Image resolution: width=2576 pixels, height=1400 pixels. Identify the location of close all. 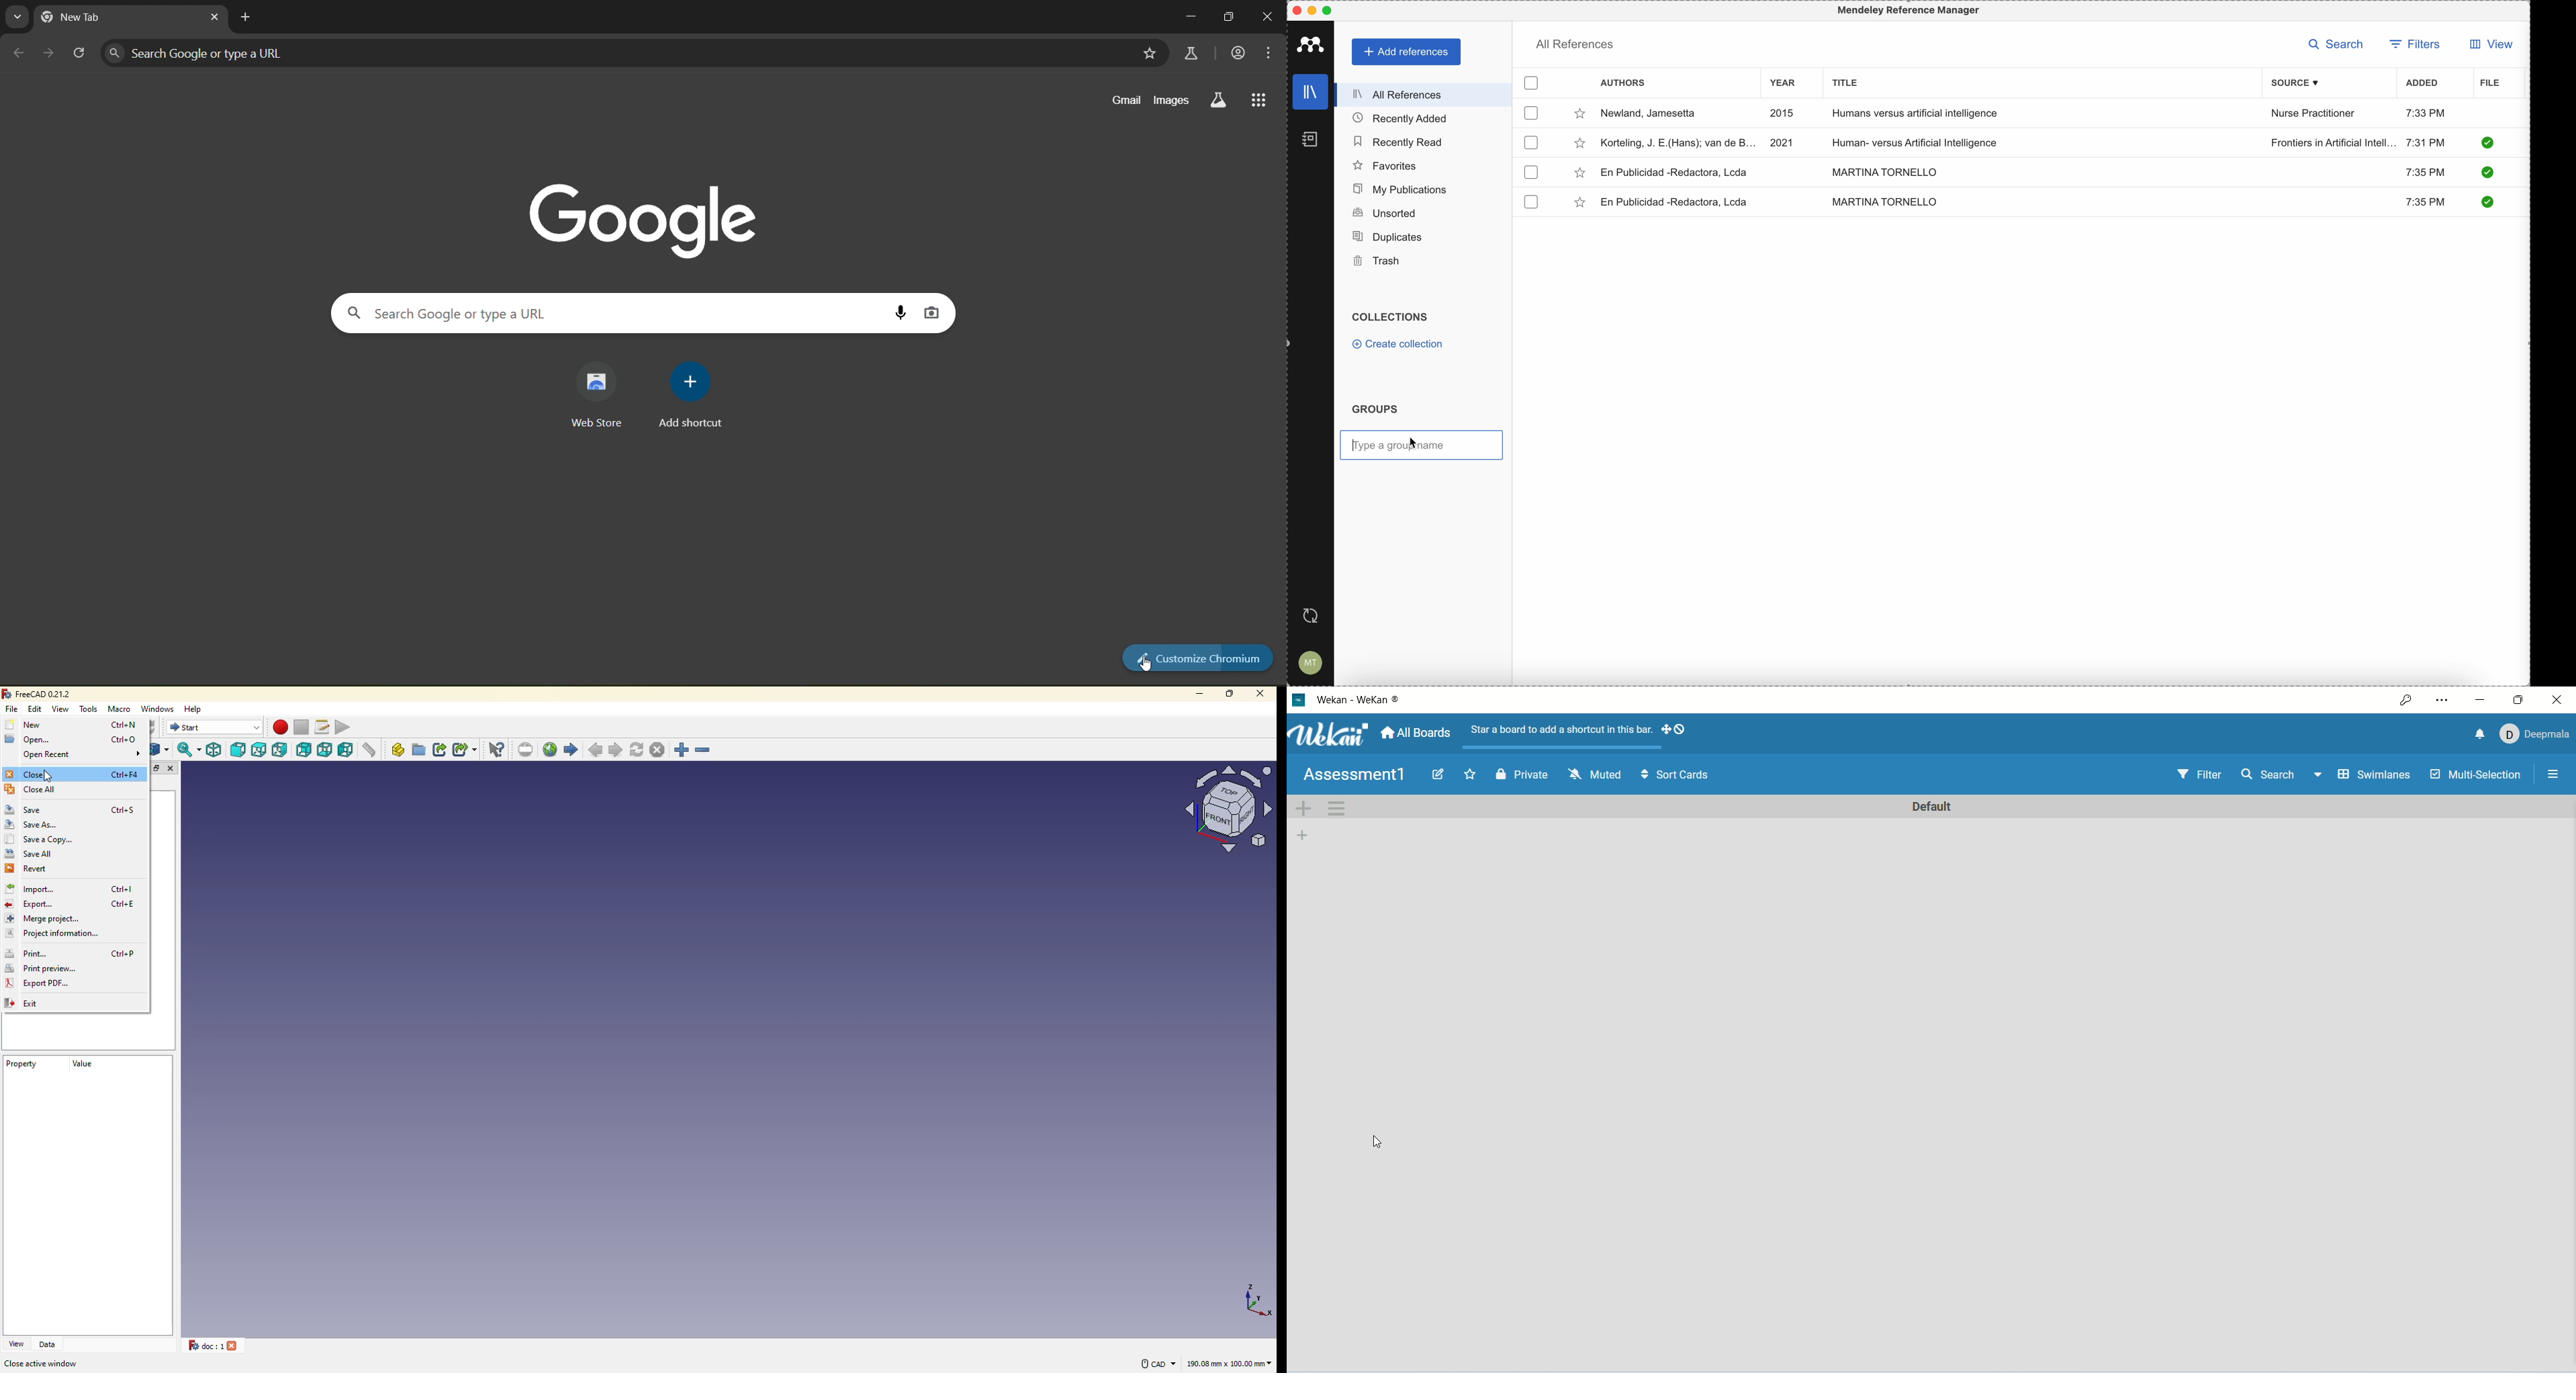
(33, 790).